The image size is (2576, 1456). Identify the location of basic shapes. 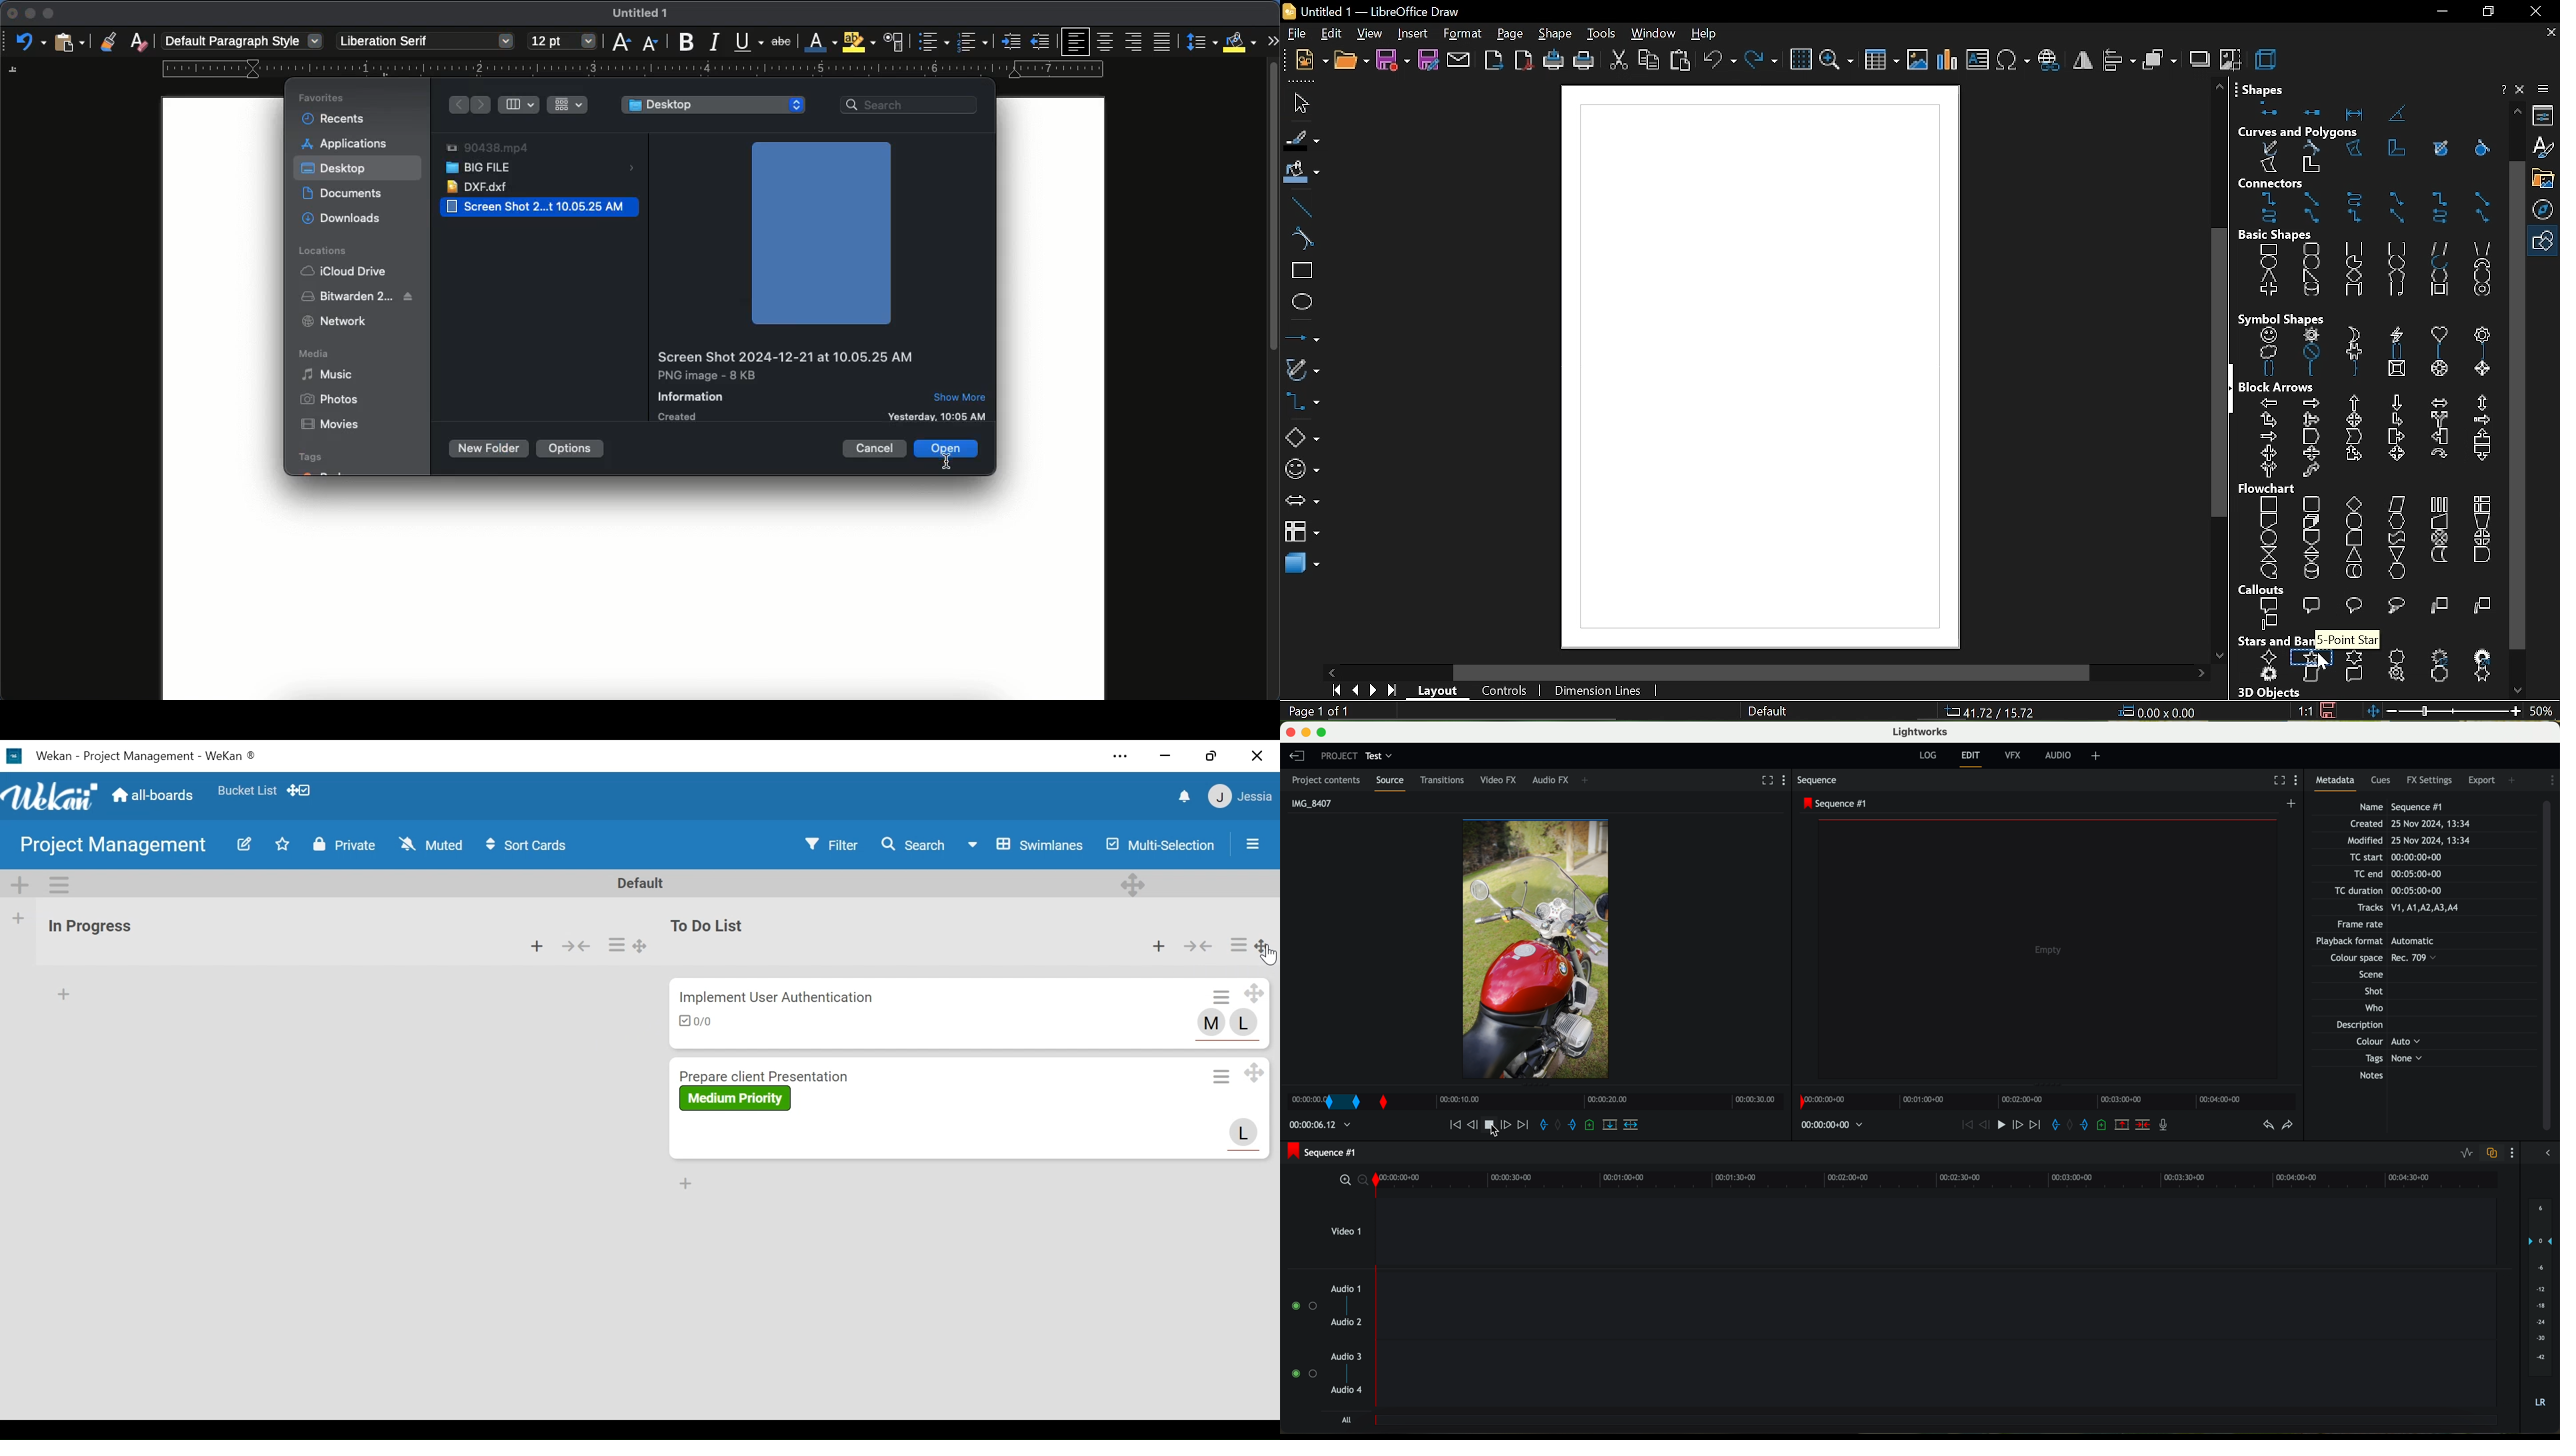
(2546, 241).